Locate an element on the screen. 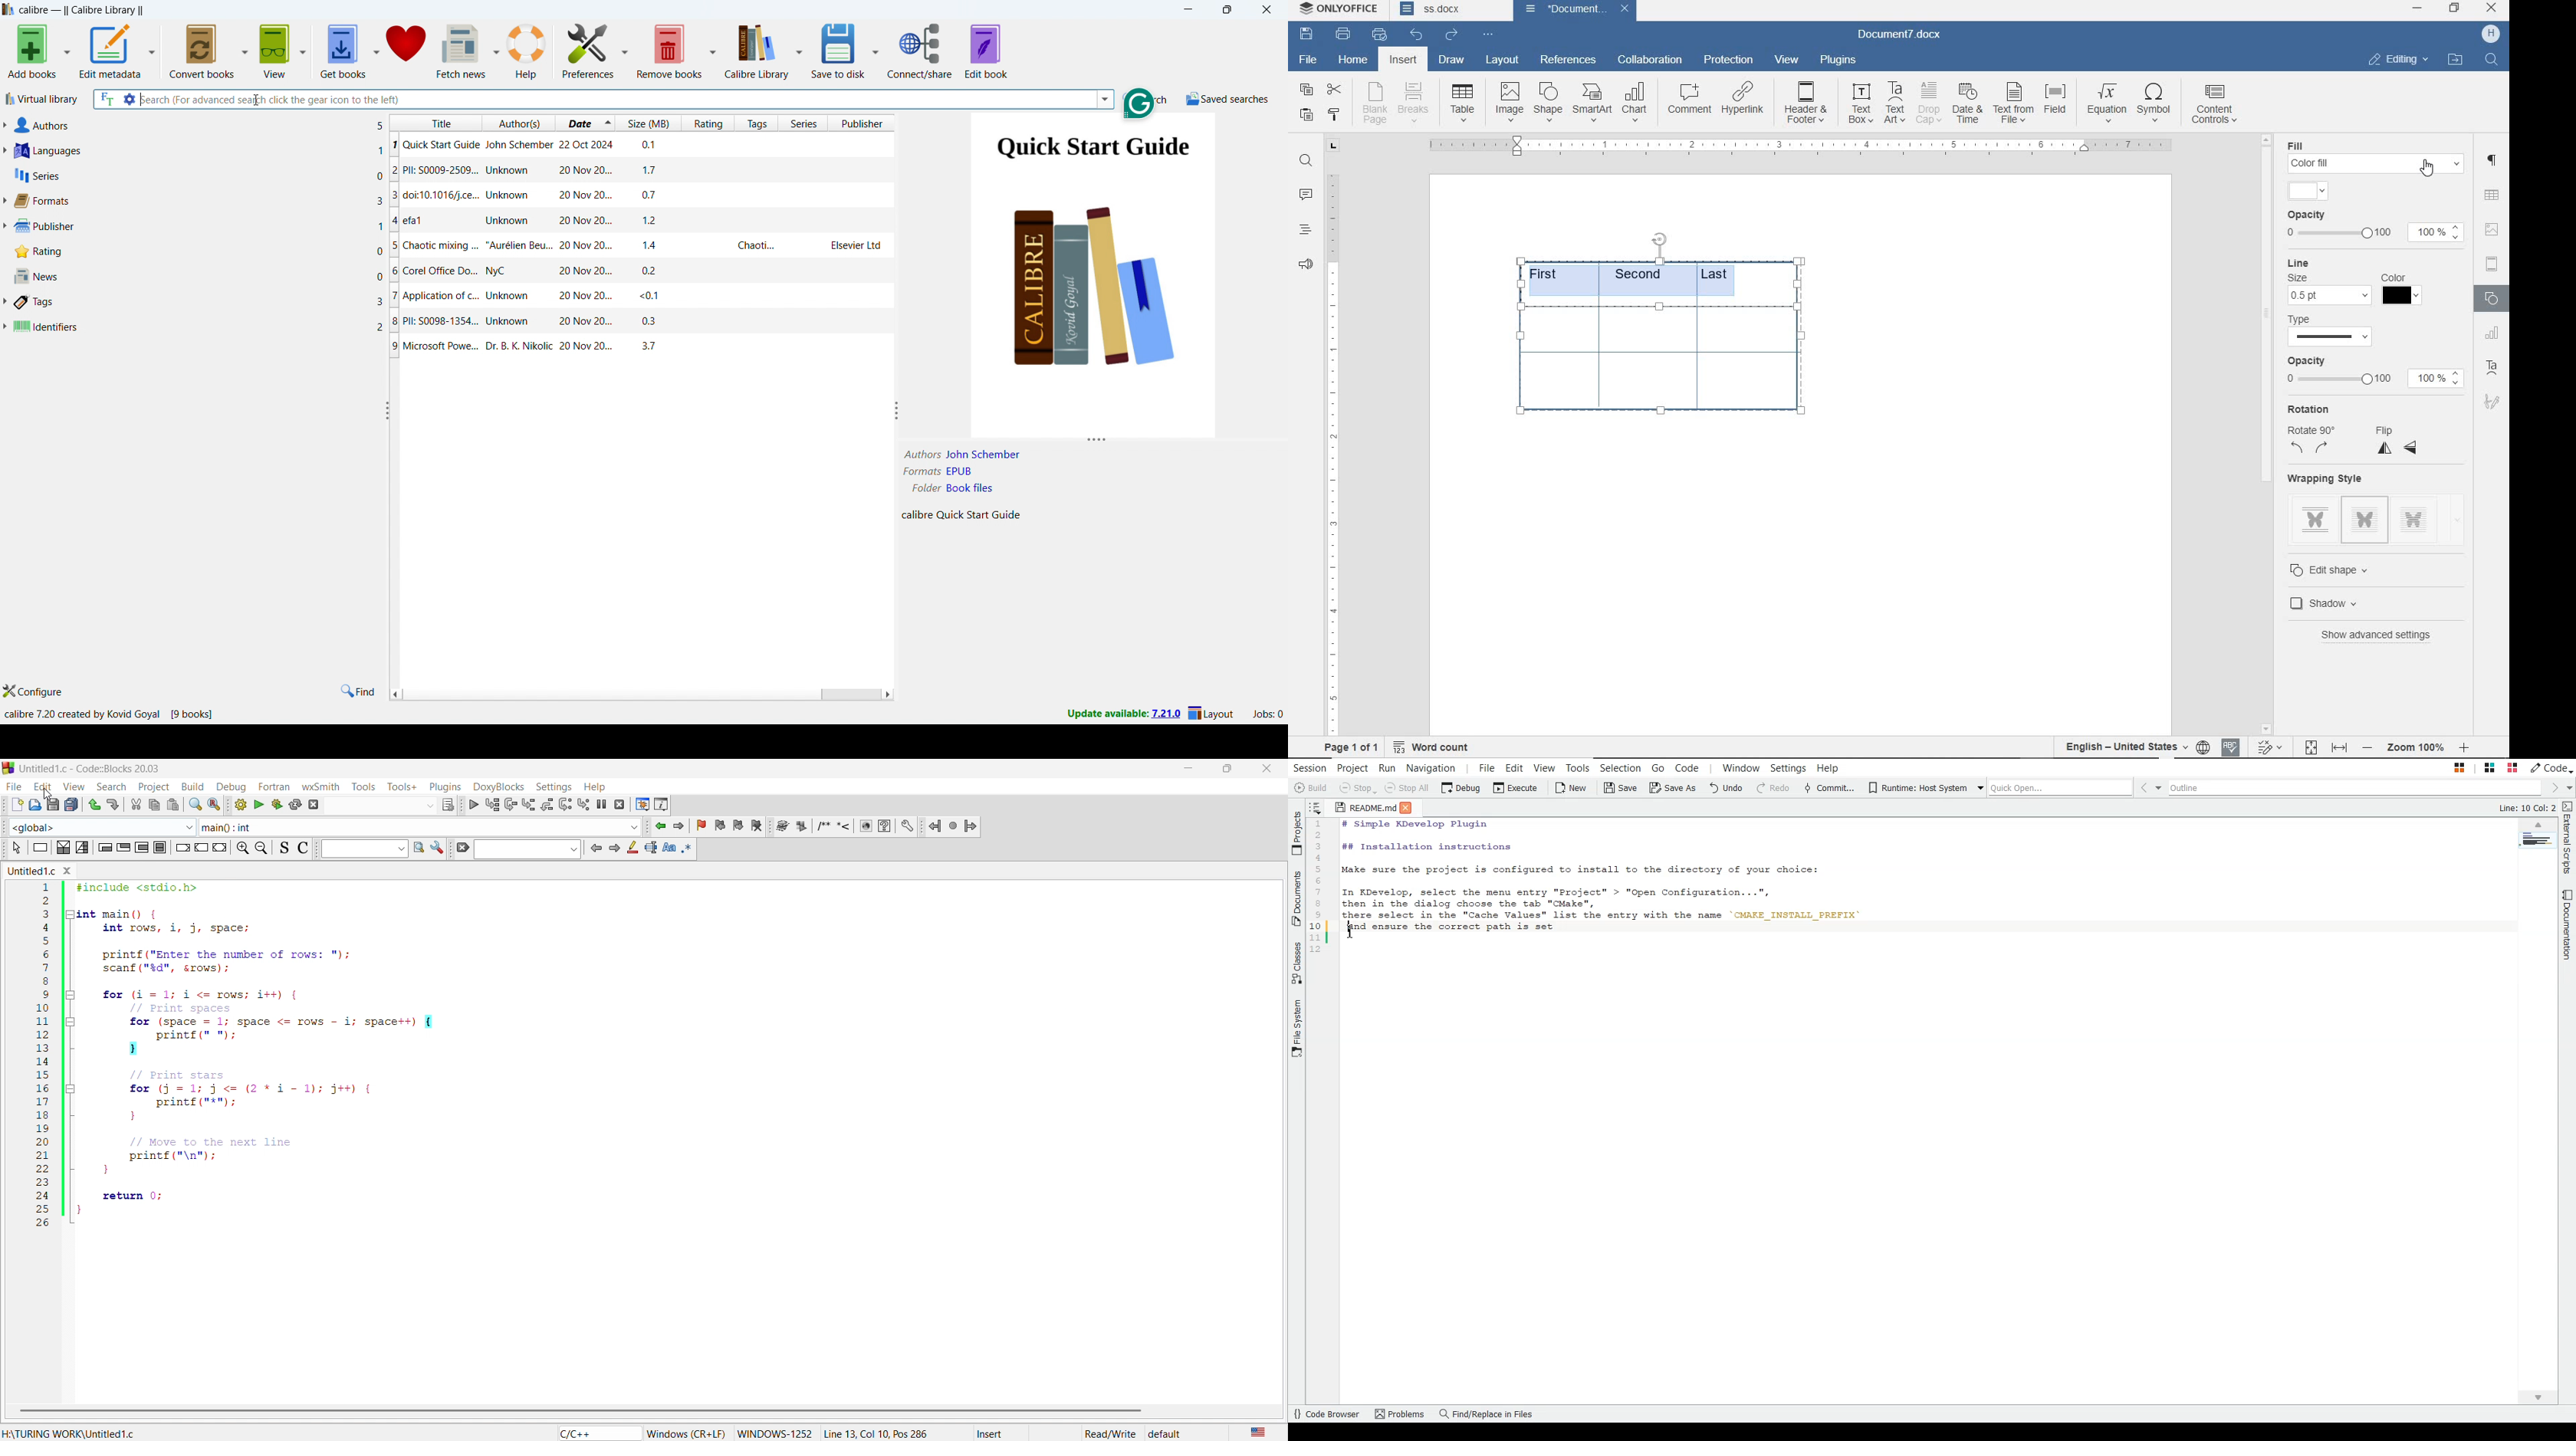 This screenshot has height=1456, width=2576. sort by title is located at coordinates (437, 121).